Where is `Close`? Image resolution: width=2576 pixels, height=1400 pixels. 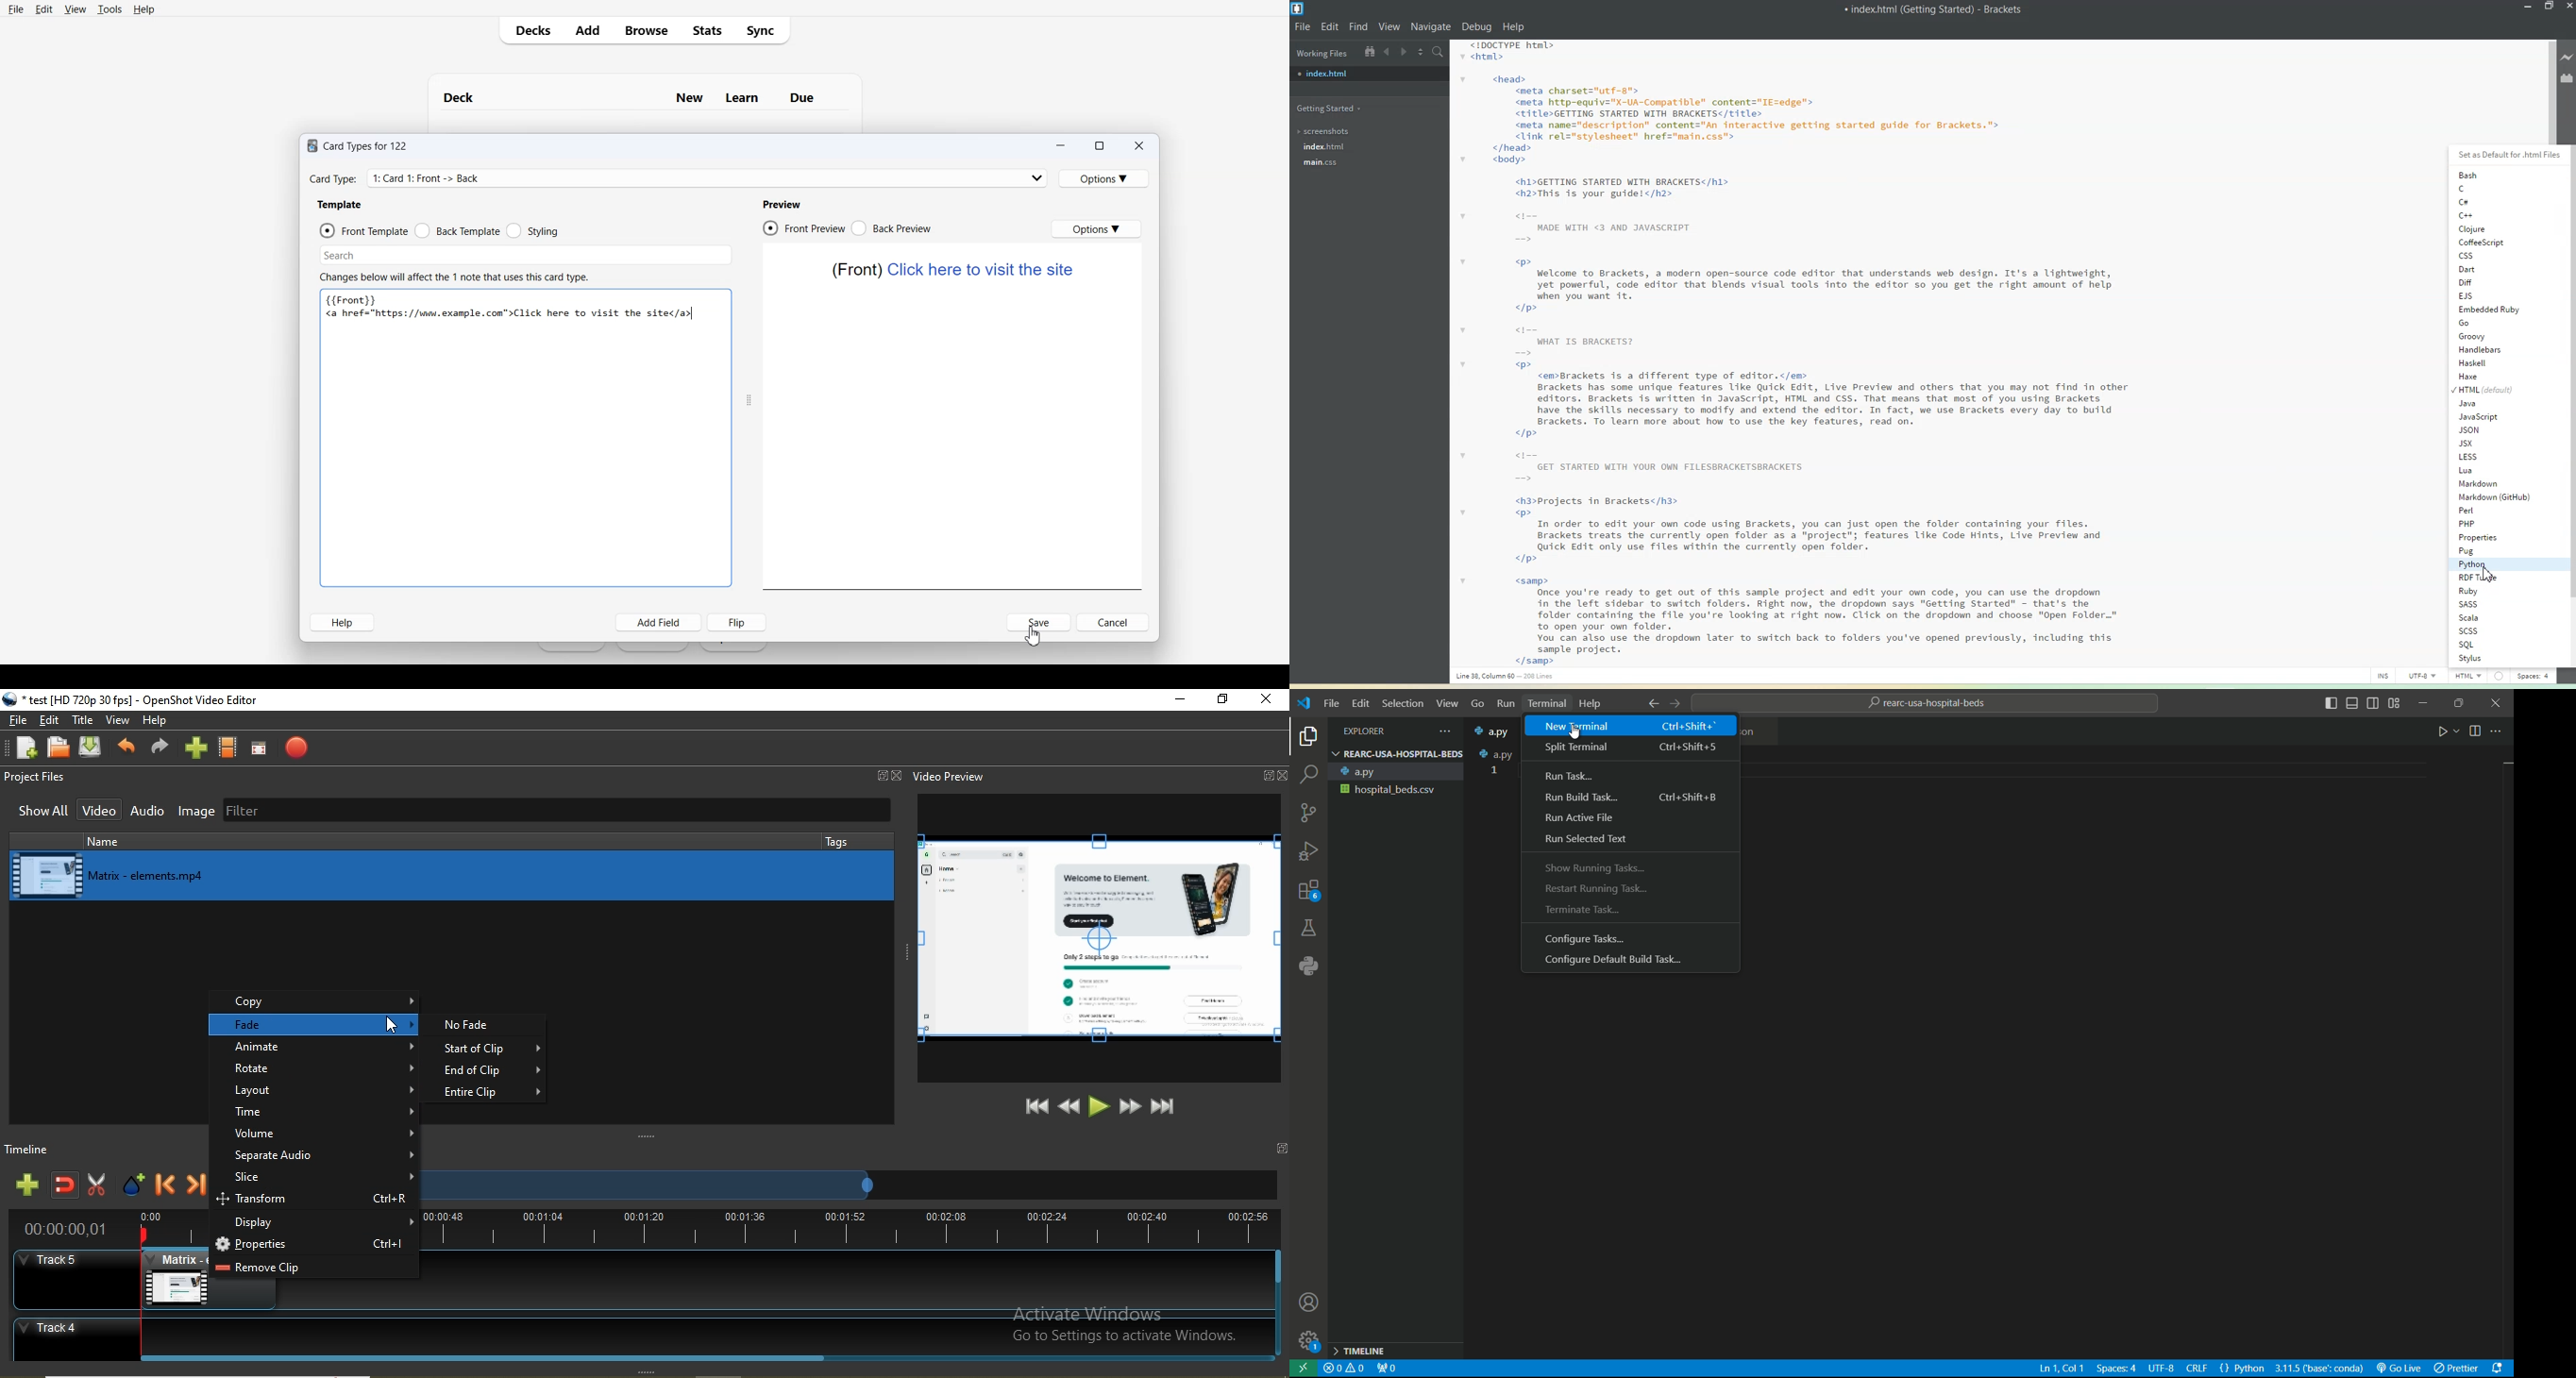
Close is located at coordinates (899, 775).